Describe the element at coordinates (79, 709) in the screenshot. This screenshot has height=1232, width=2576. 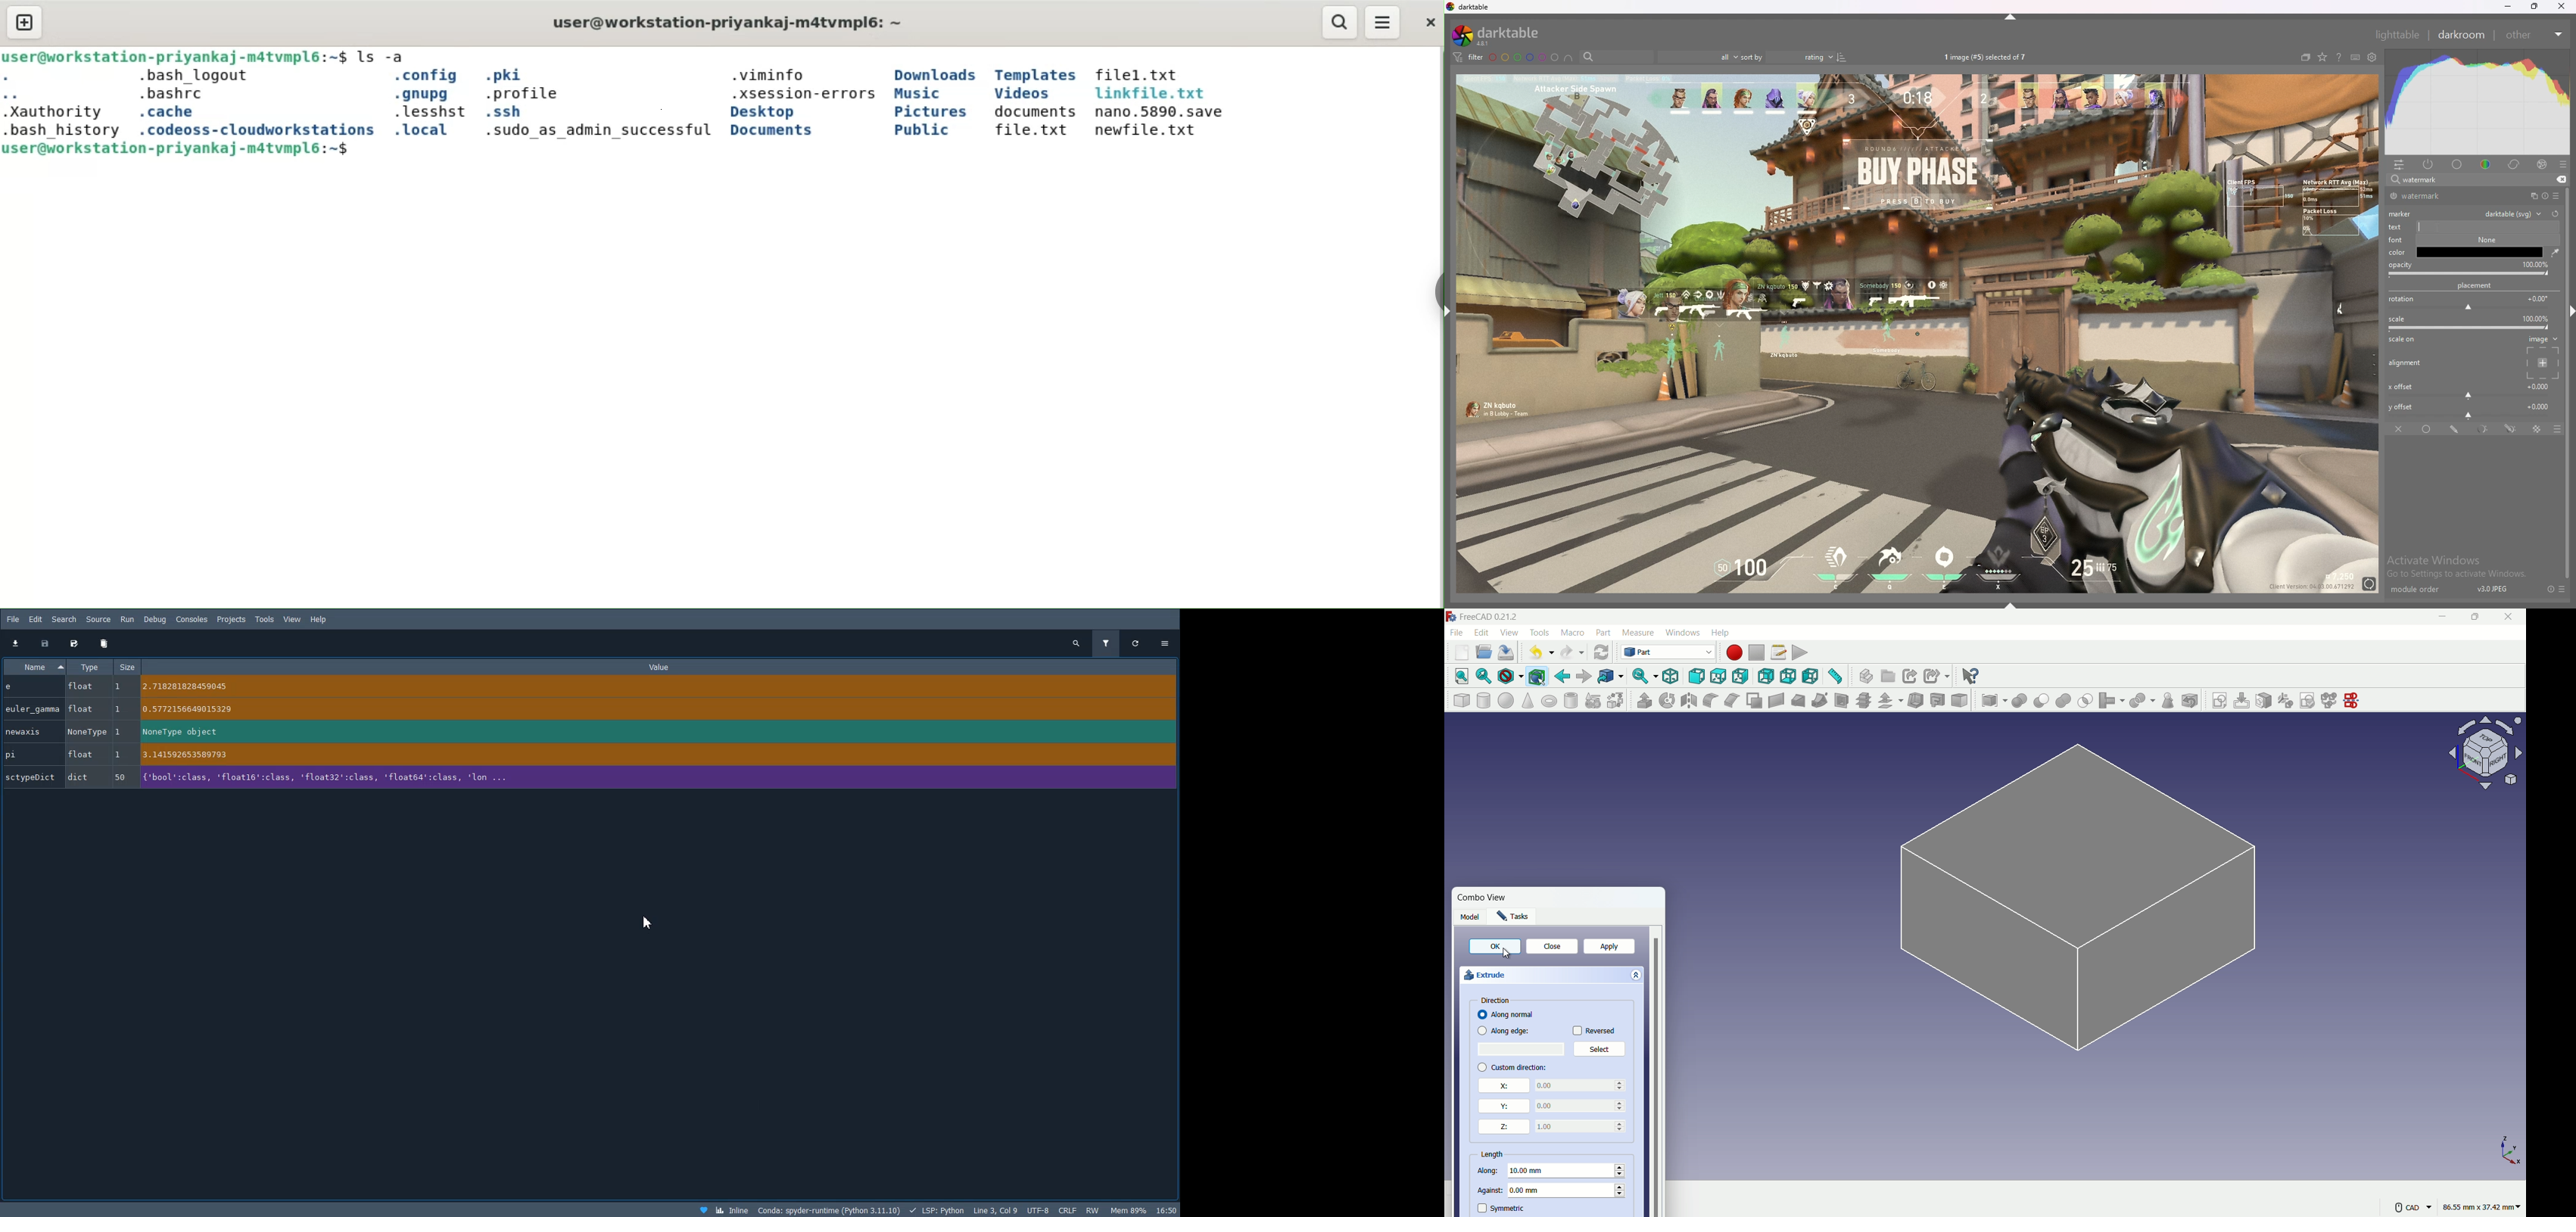
I see `float` at that location.